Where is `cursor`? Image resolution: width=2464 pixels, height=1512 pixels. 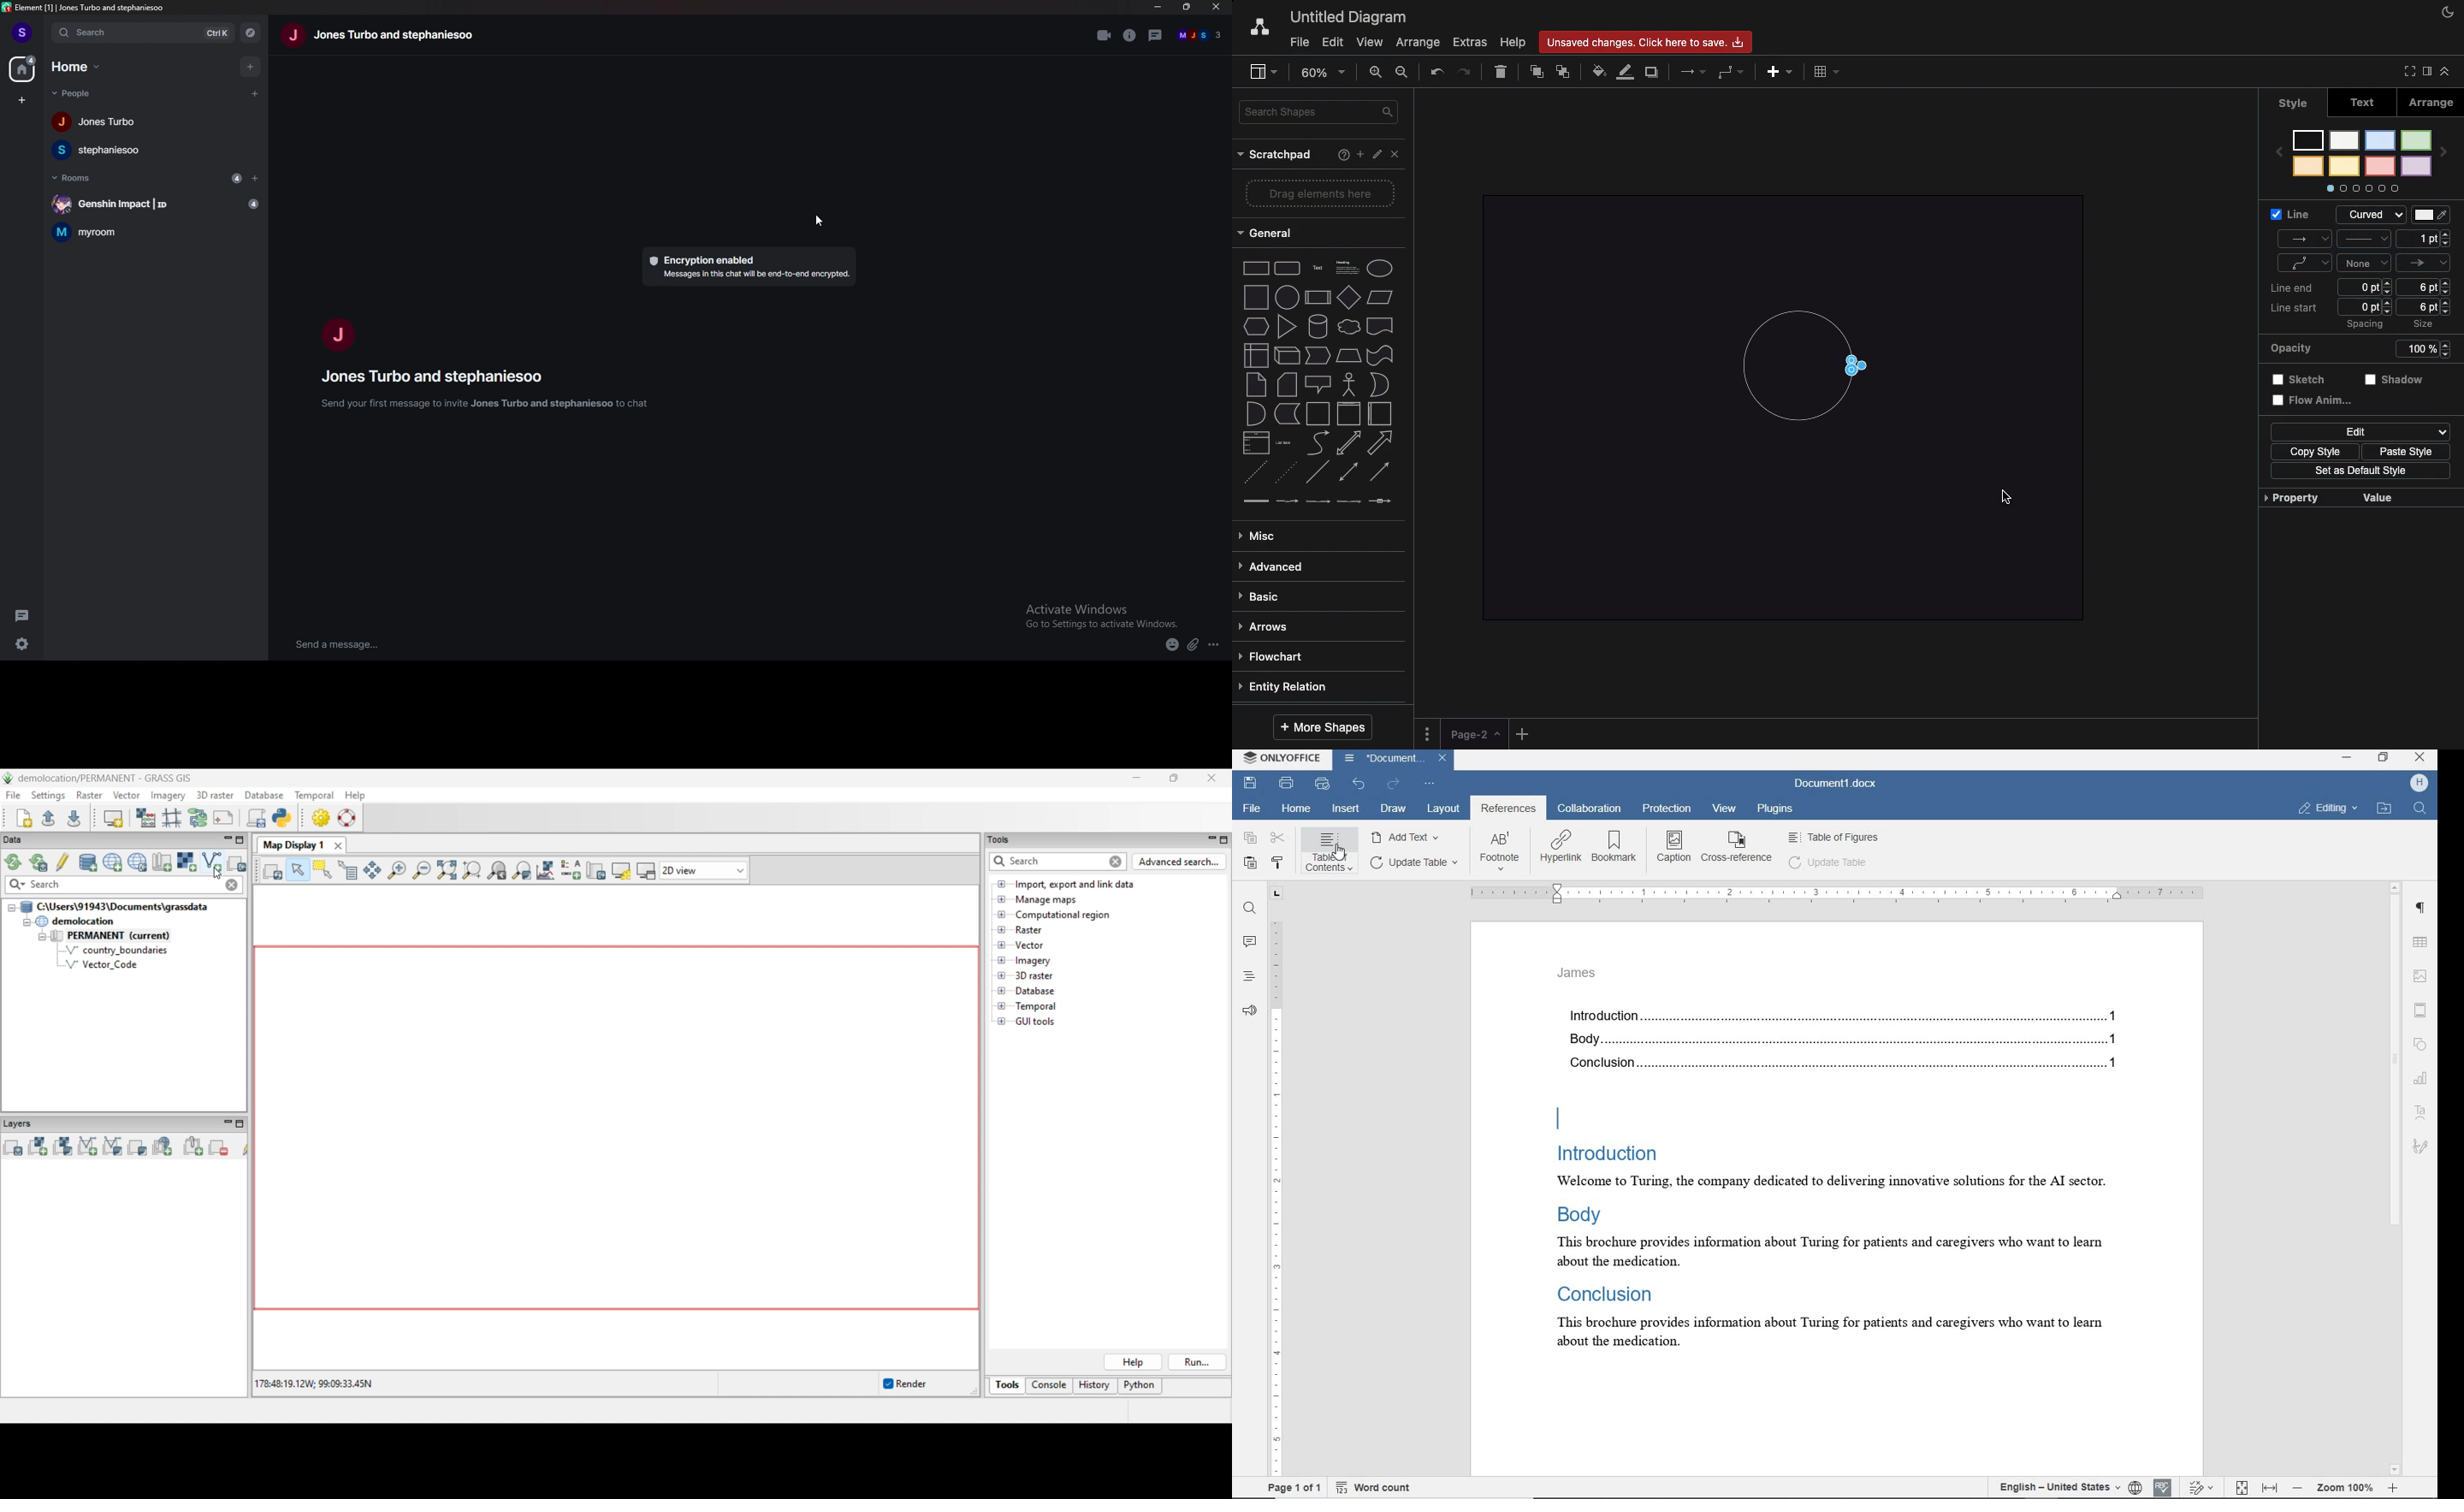
cursor is located at coordinates (253, 94).